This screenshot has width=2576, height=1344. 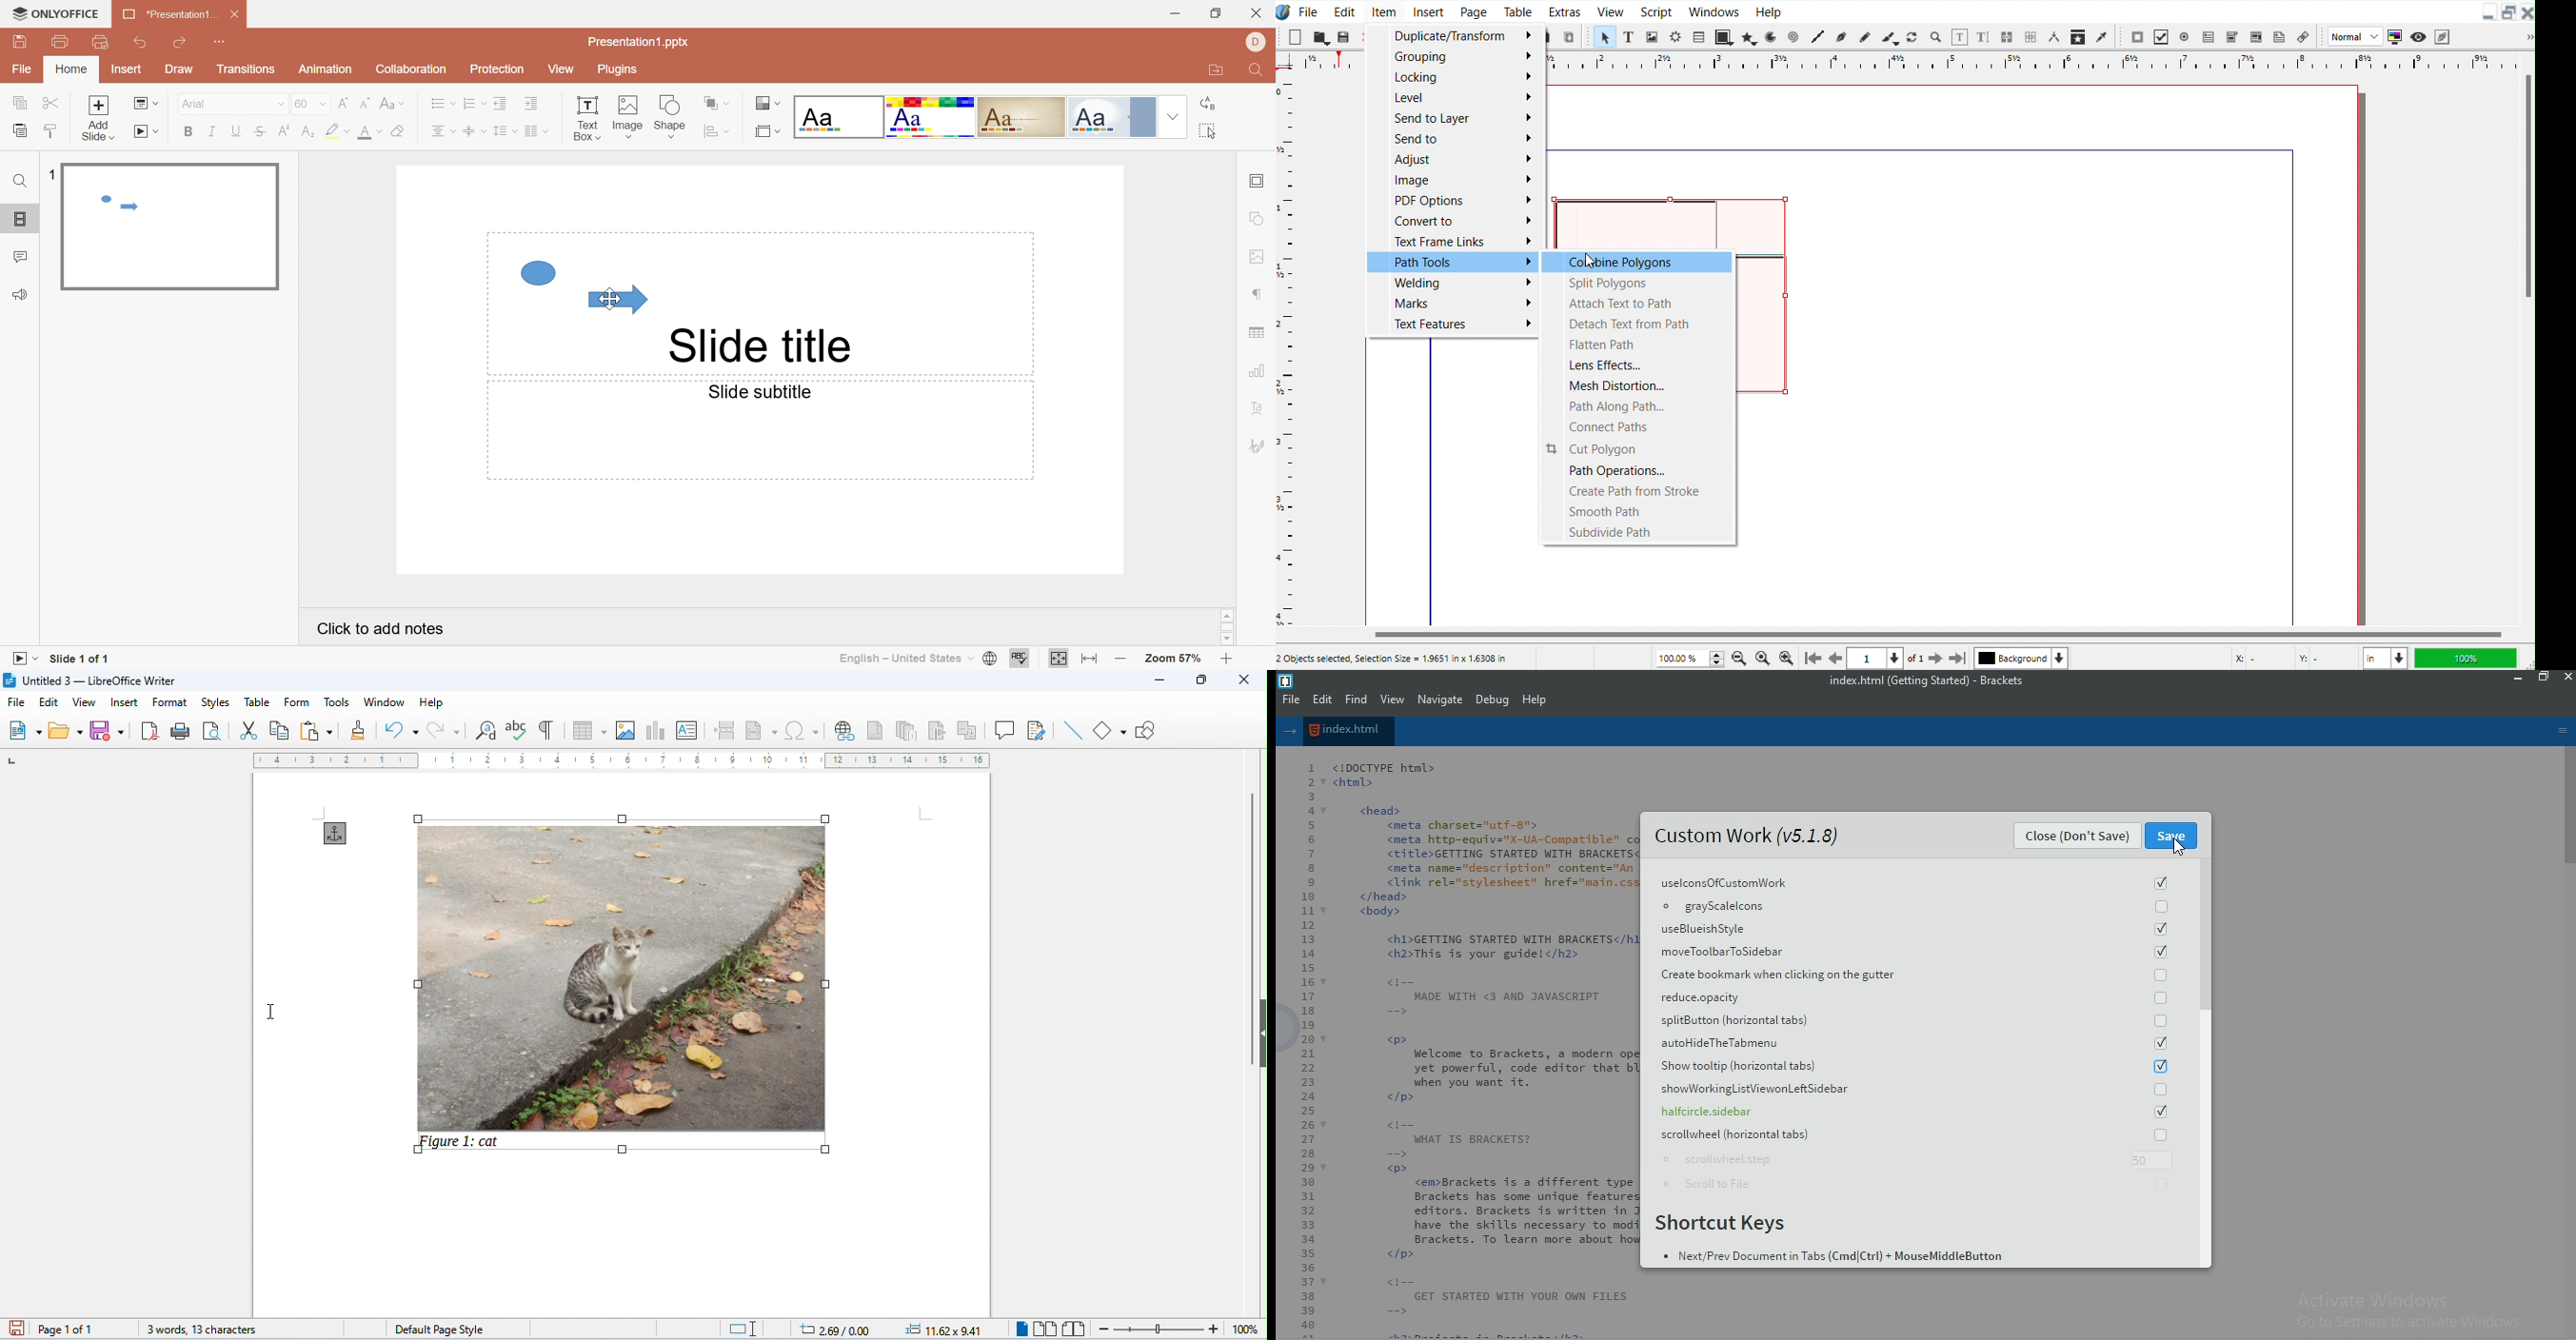 What do you see at coordinates (2303, 36) in the screenshot?
I see `Link Annotation` at bounding box center [2303, 36].